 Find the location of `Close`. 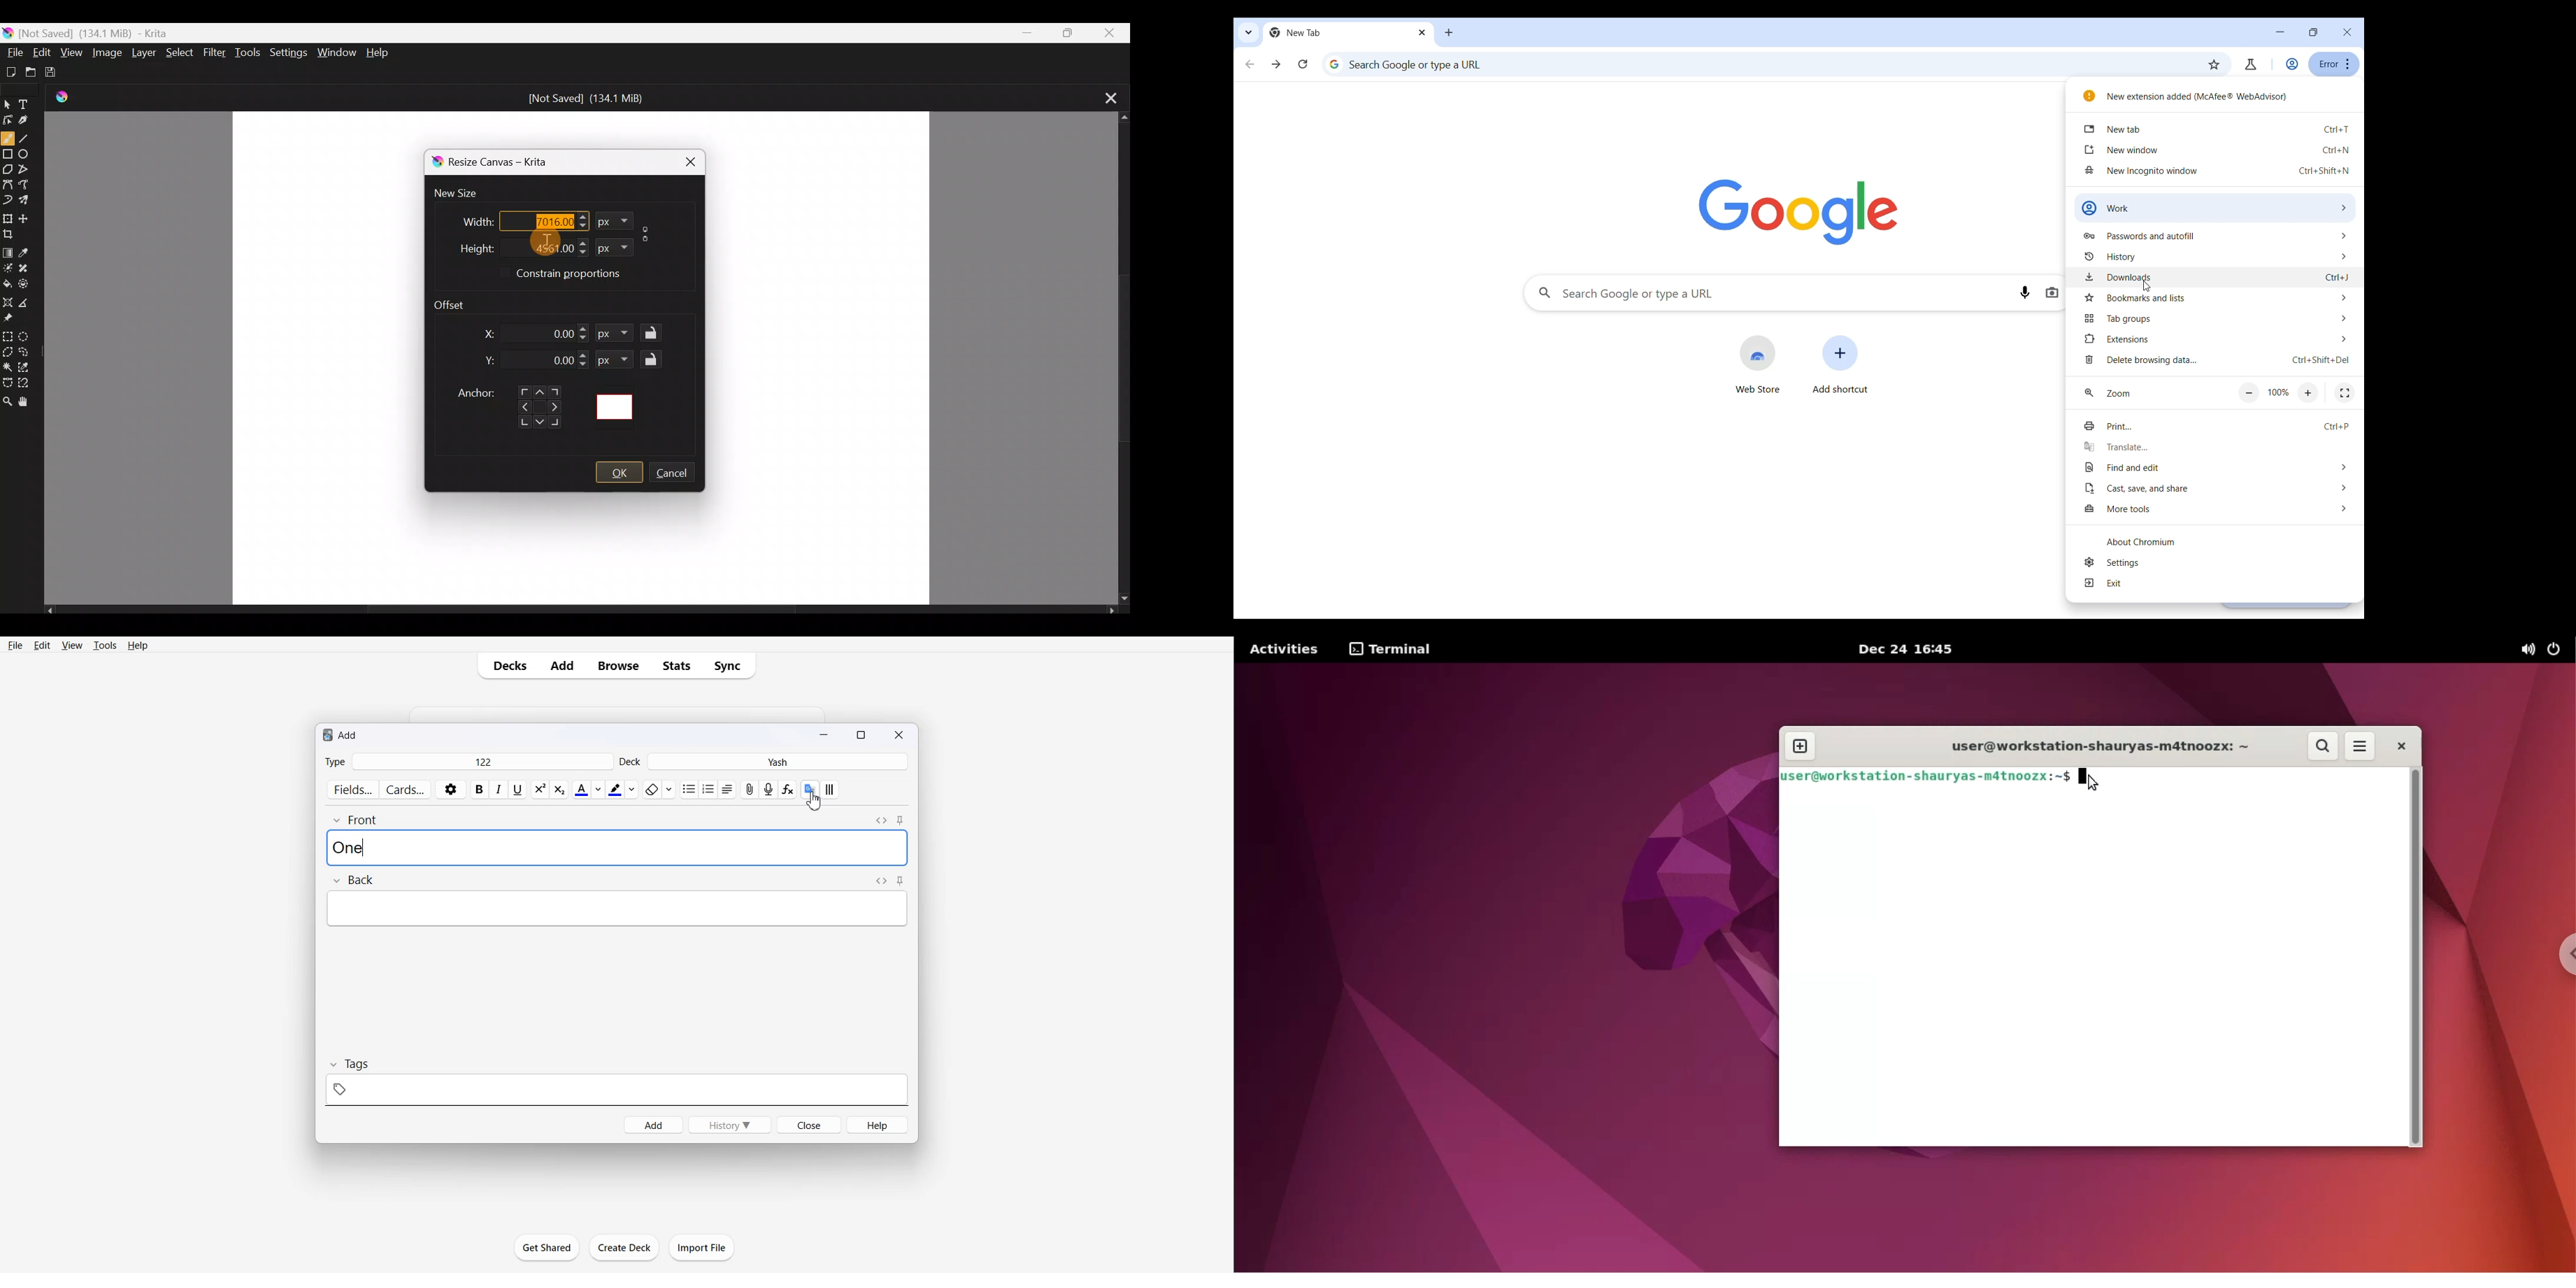

Close is located at coordinates (809, 1124).